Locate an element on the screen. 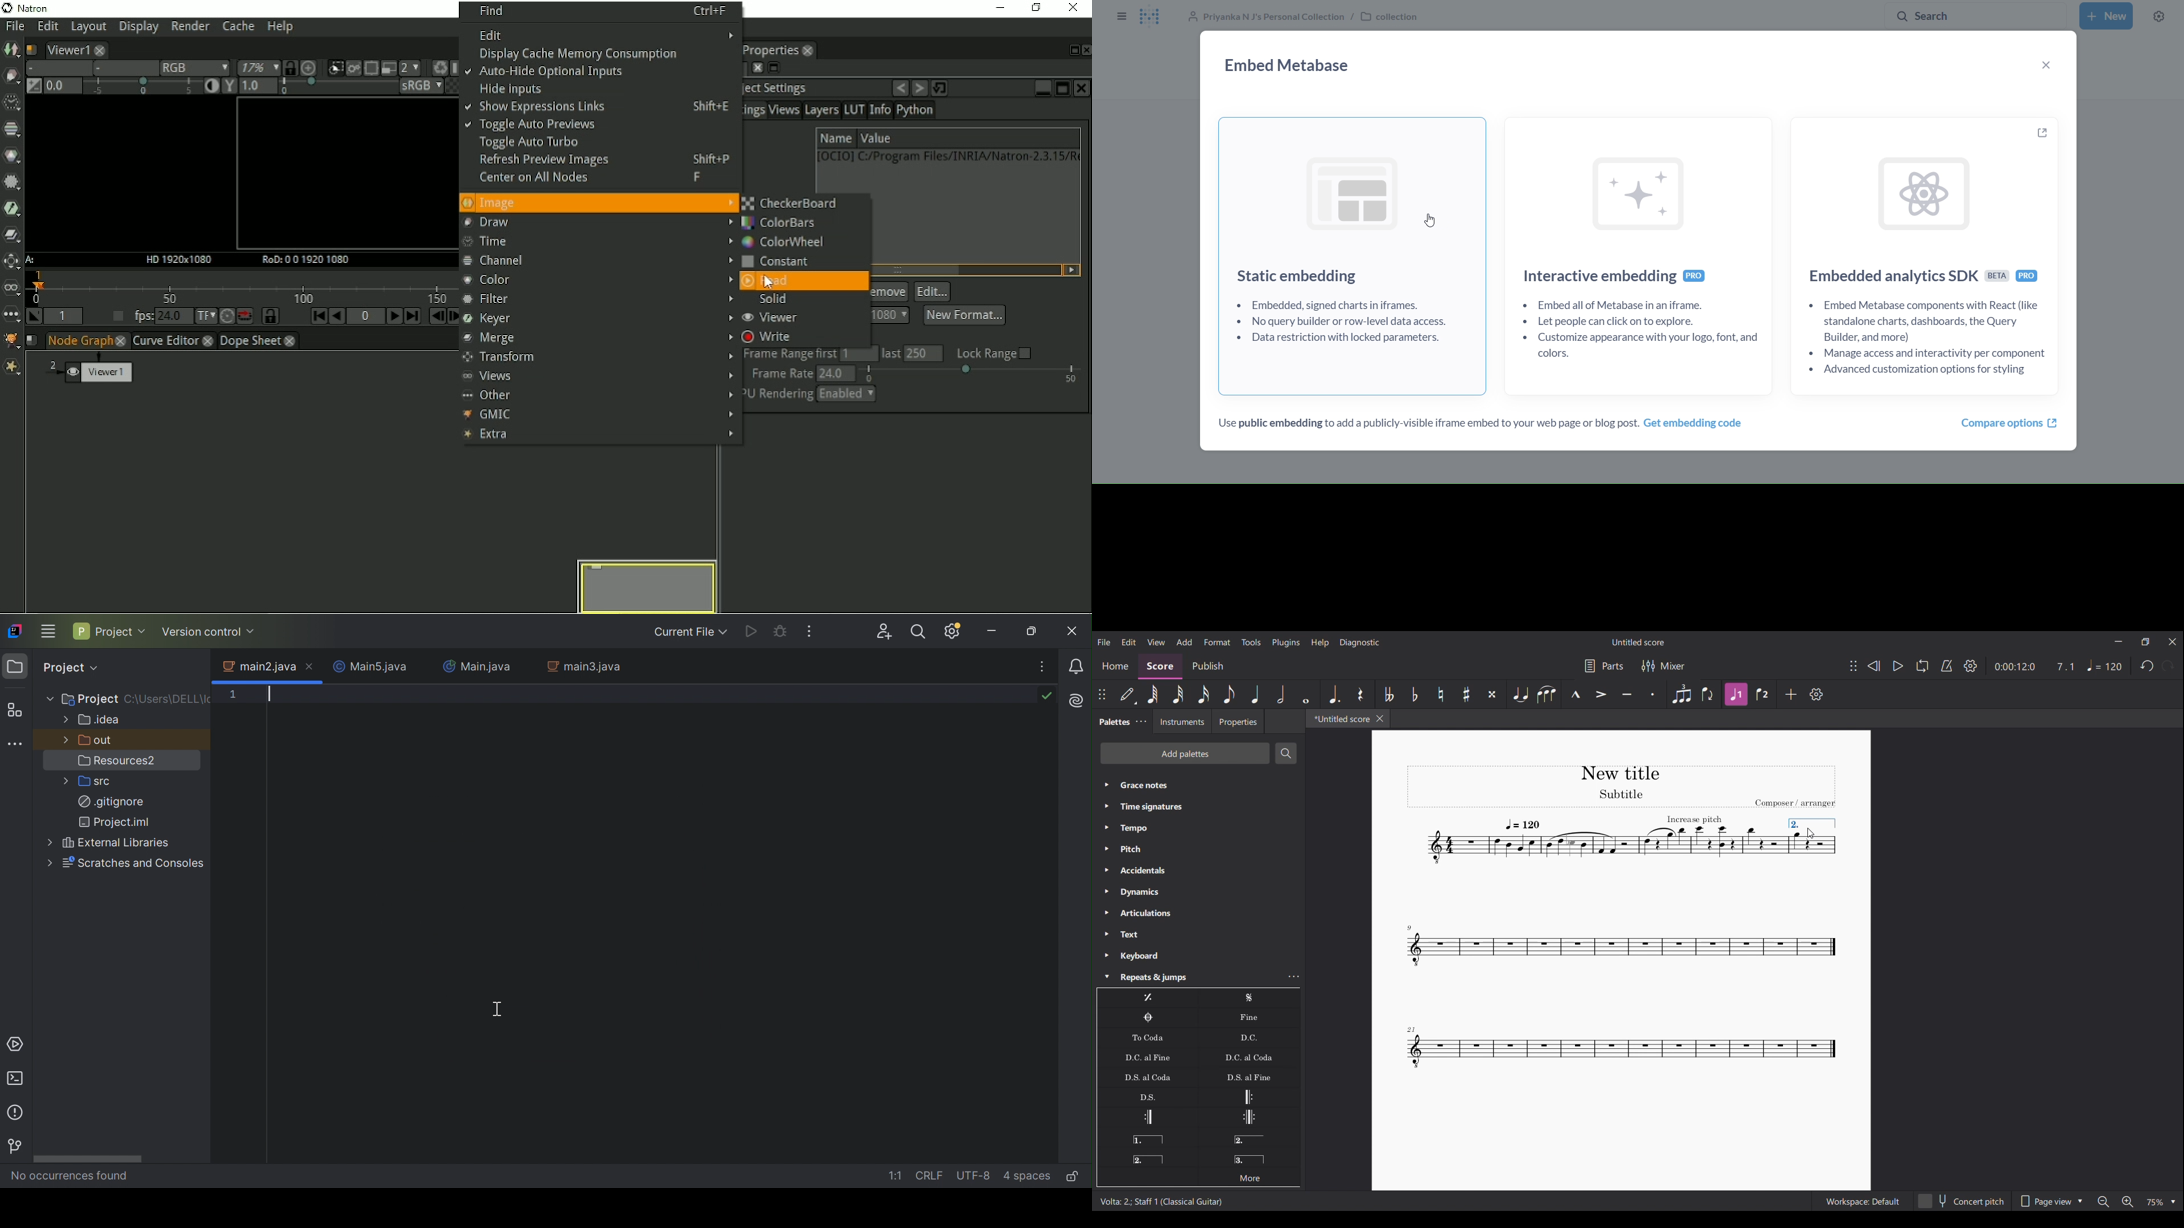 The width and height of the screenshot is (2184, 1232). Show in smaller tab is located at coordinates (2145, 642).